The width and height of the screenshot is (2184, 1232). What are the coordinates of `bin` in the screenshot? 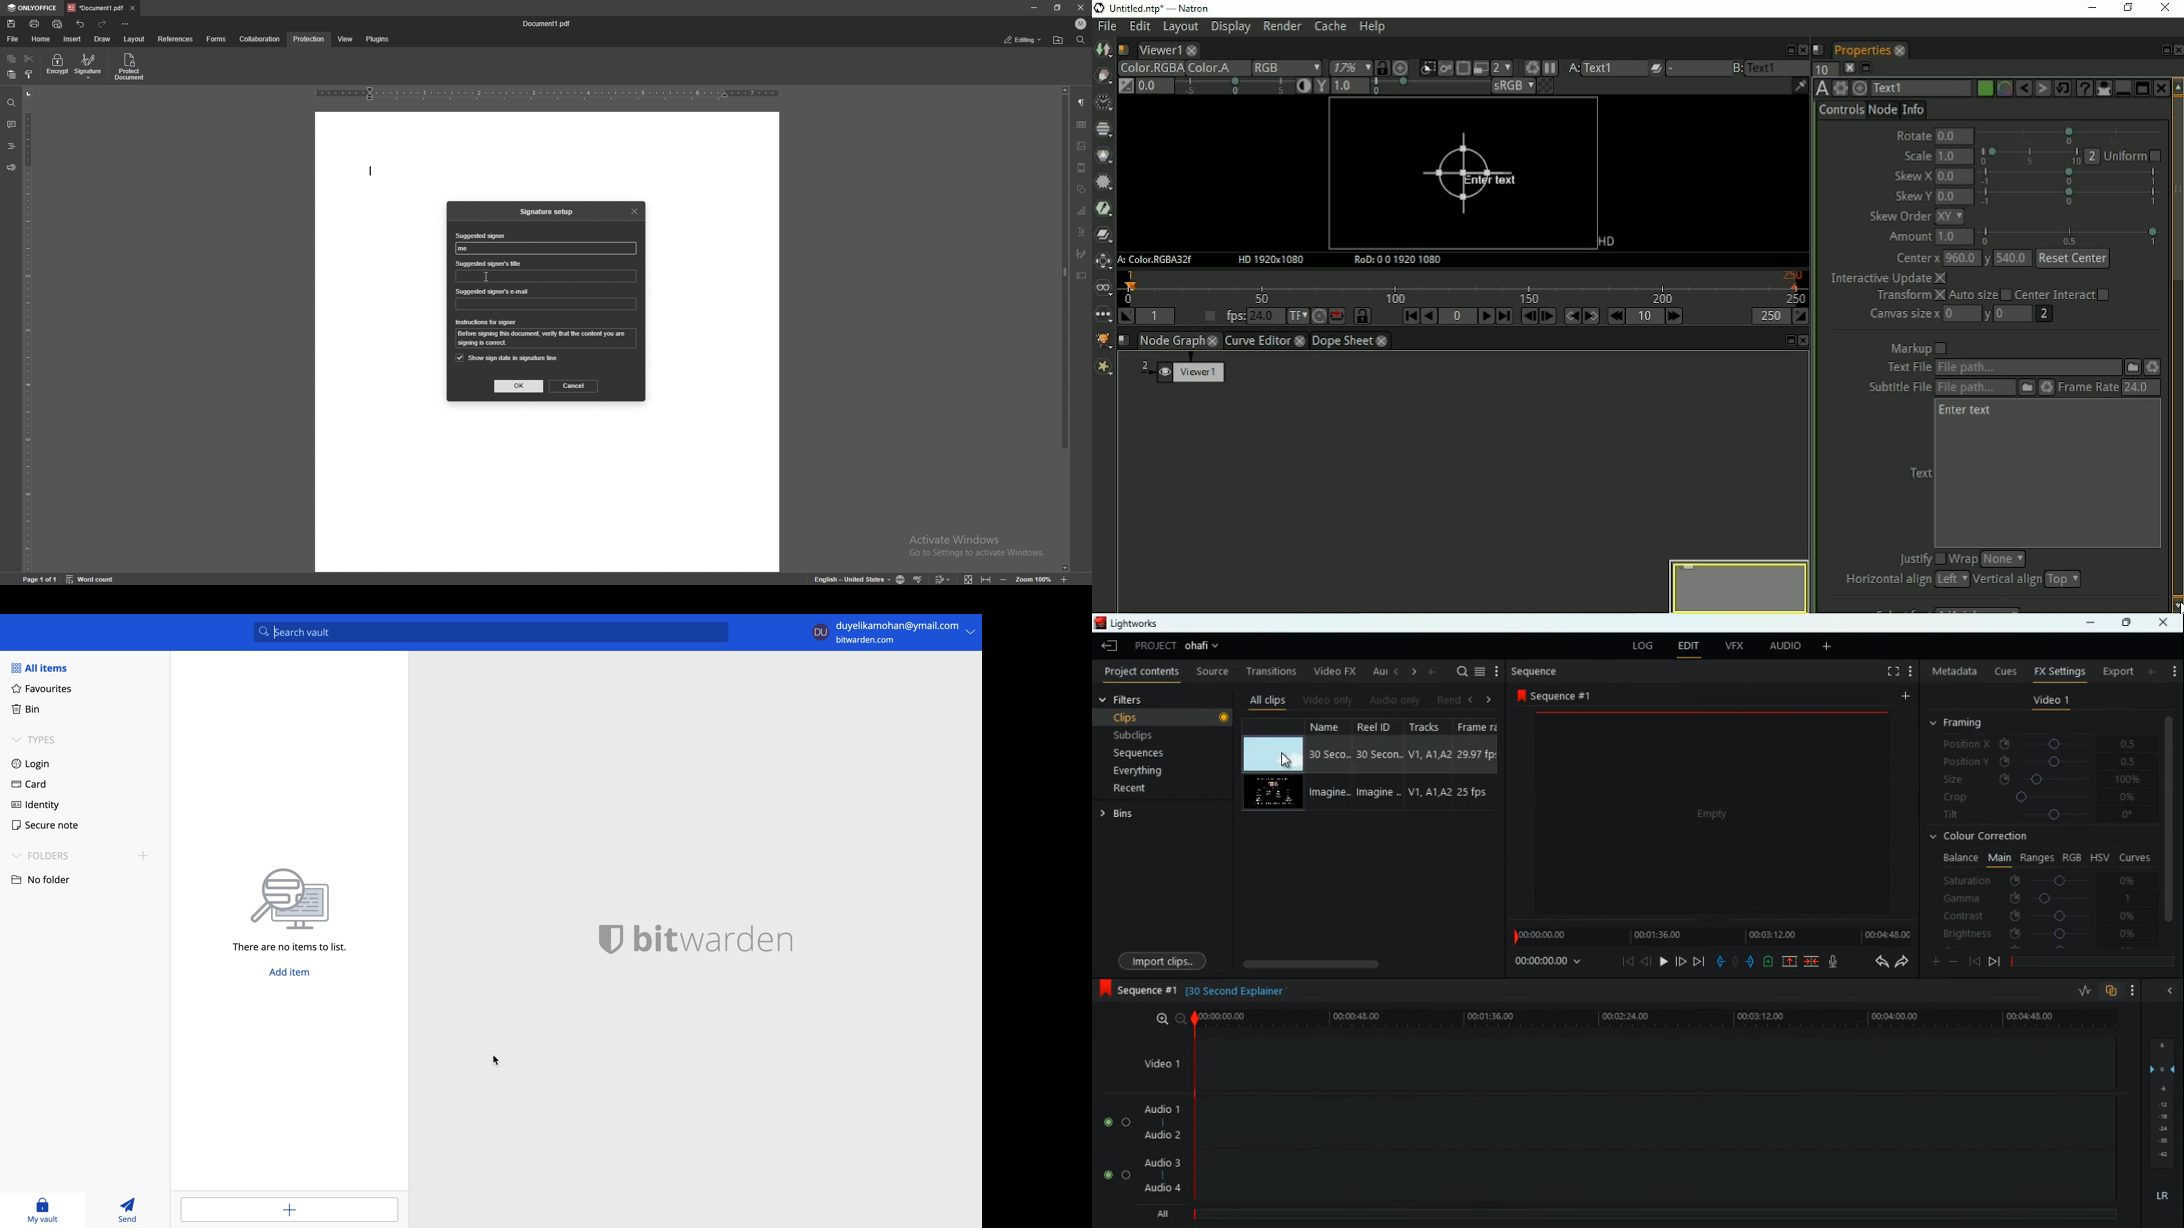 It's located at (31, 713).